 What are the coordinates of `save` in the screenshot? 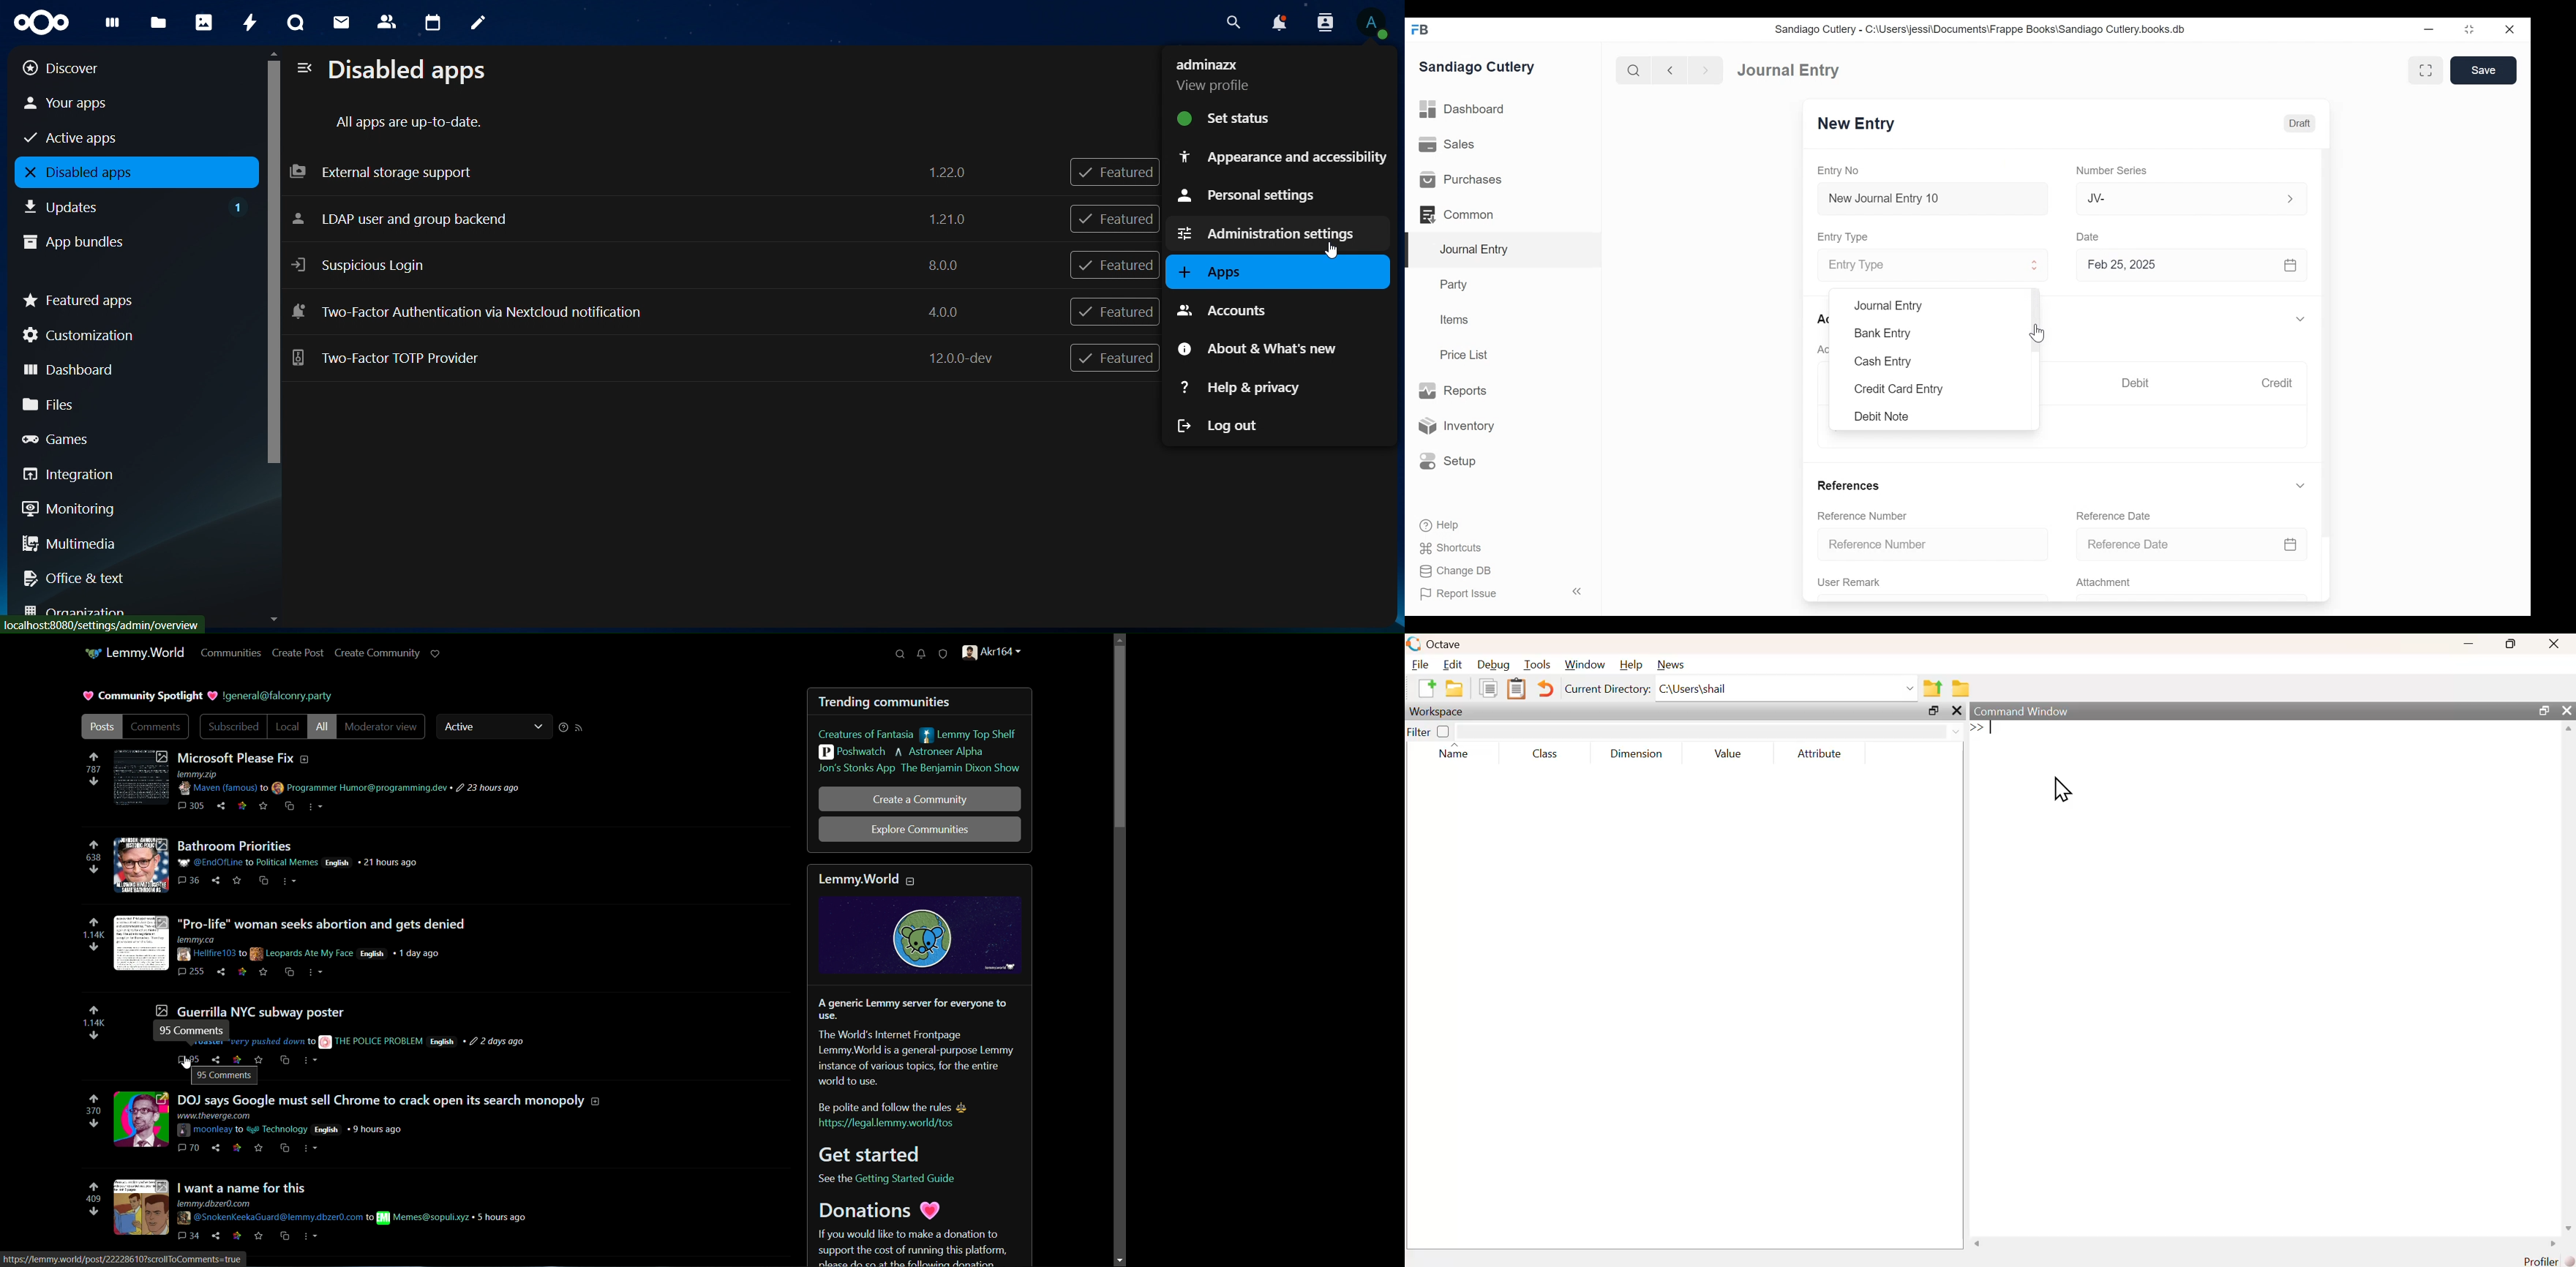 It's located at (258, 1058).